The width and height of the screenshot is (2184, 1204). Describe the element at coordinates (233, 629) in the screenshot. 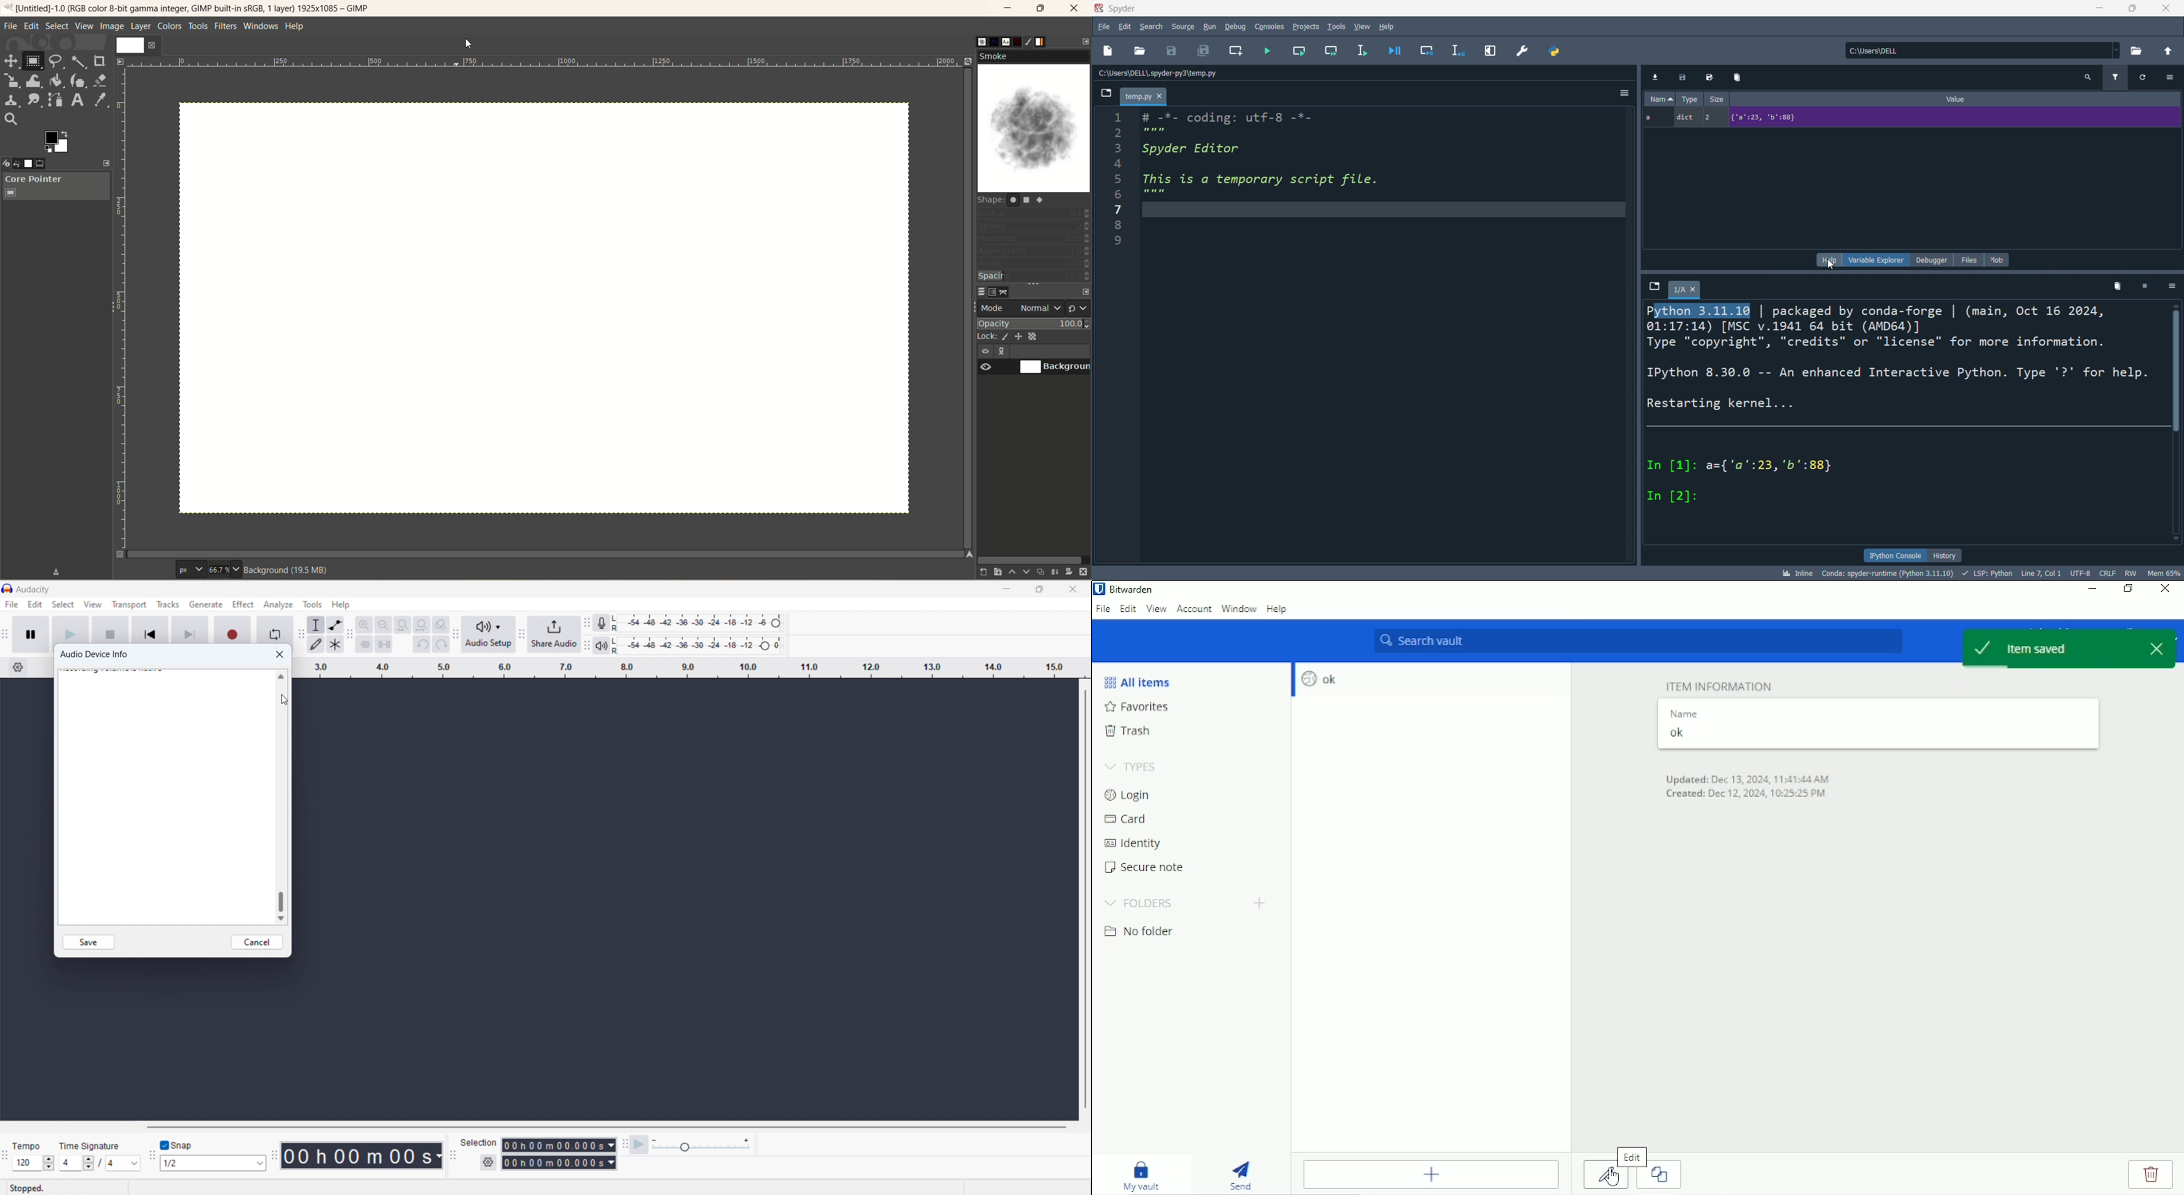

I see `recording` at that location.